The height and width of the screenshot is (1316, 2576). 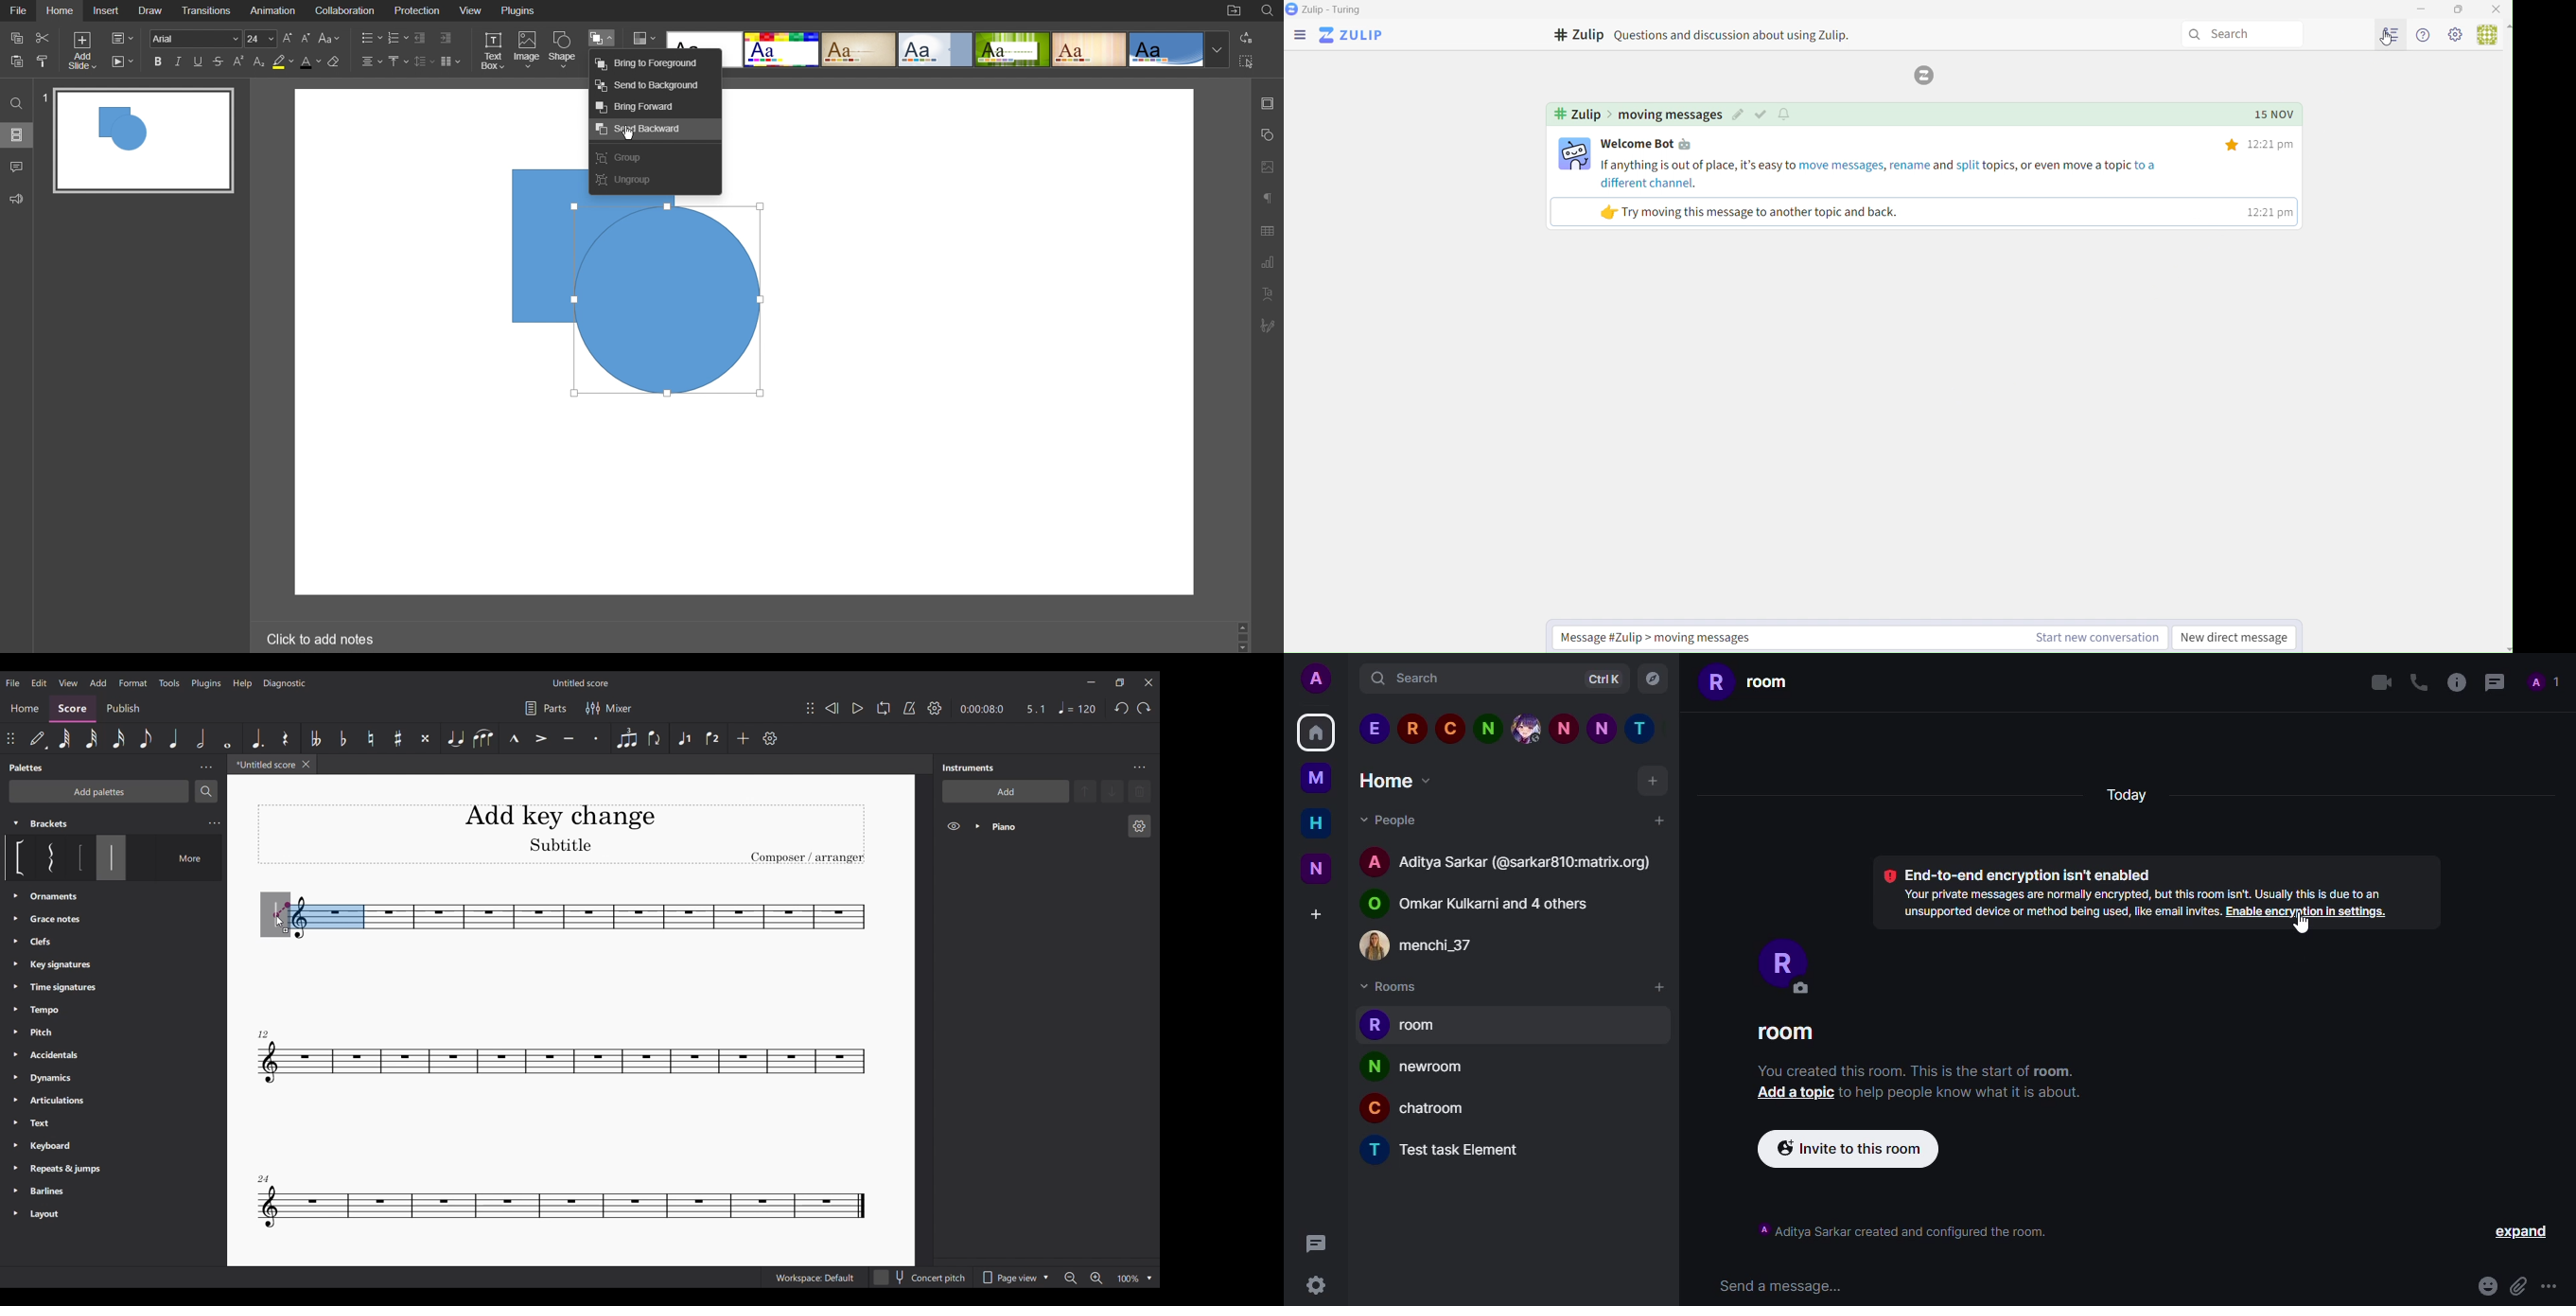 I want to click on Title of current selection, so click(x=50, y=824).